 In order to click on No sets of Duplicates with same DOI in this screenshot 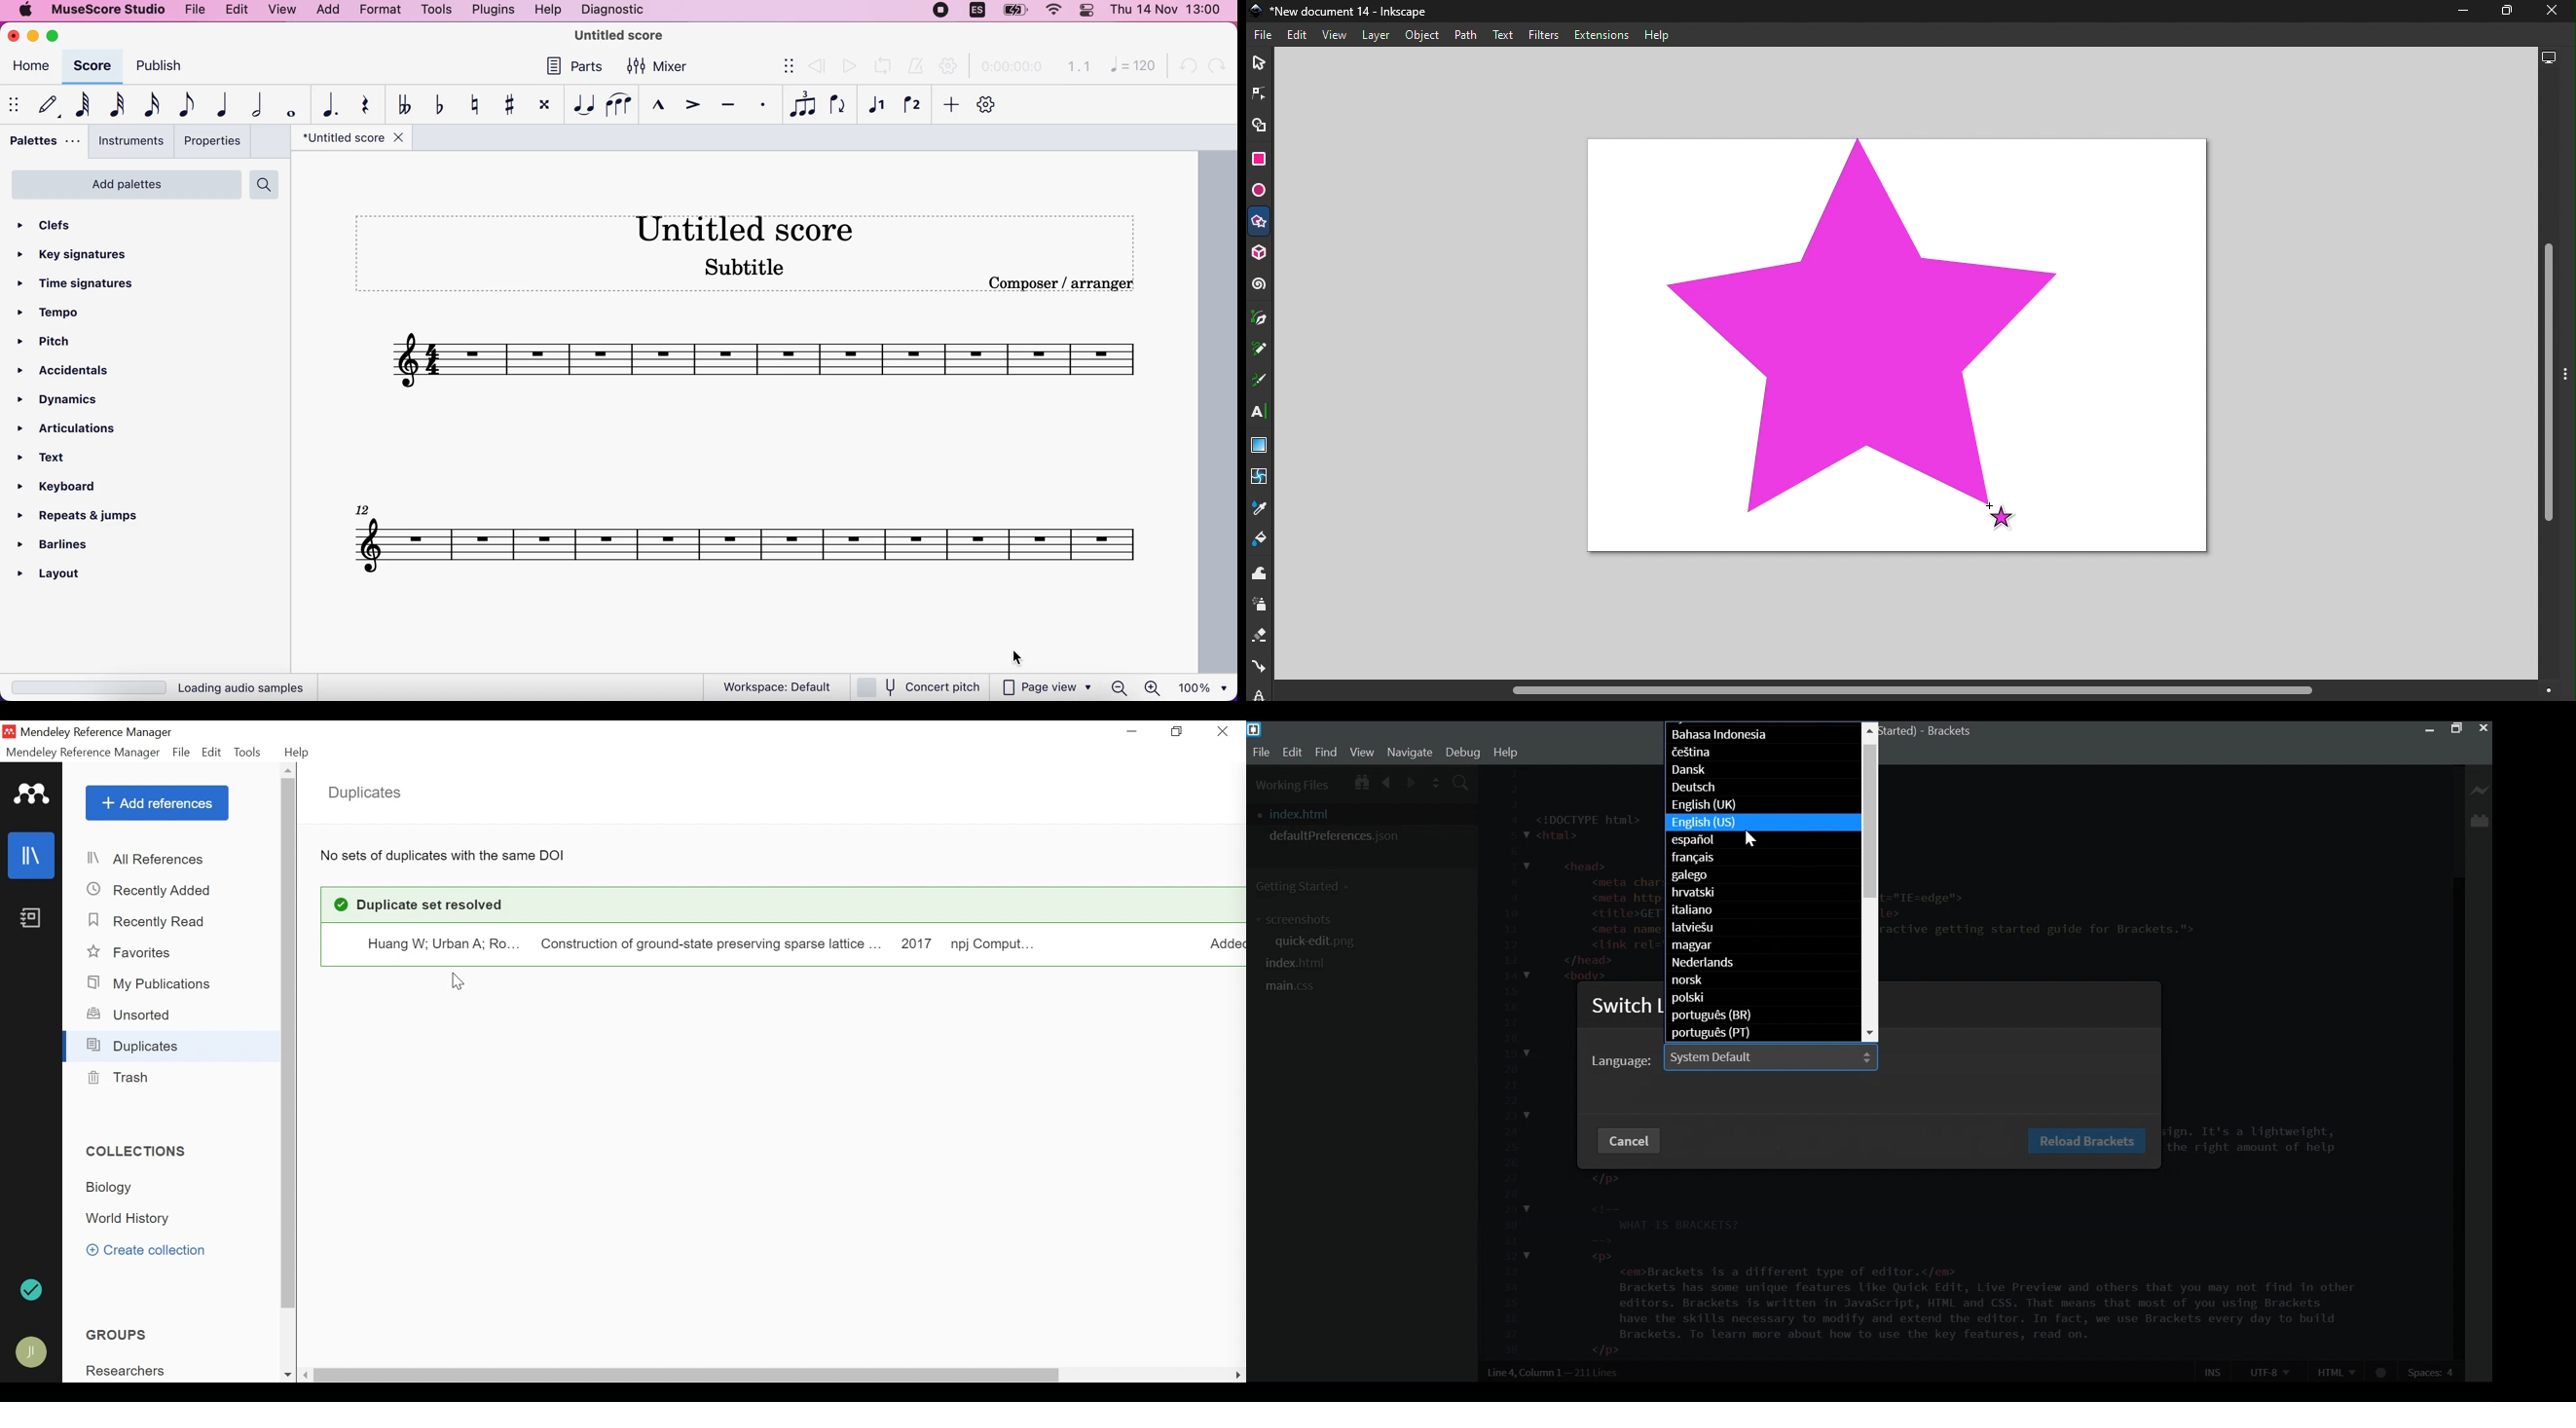, I will do `click(445, 857)`.